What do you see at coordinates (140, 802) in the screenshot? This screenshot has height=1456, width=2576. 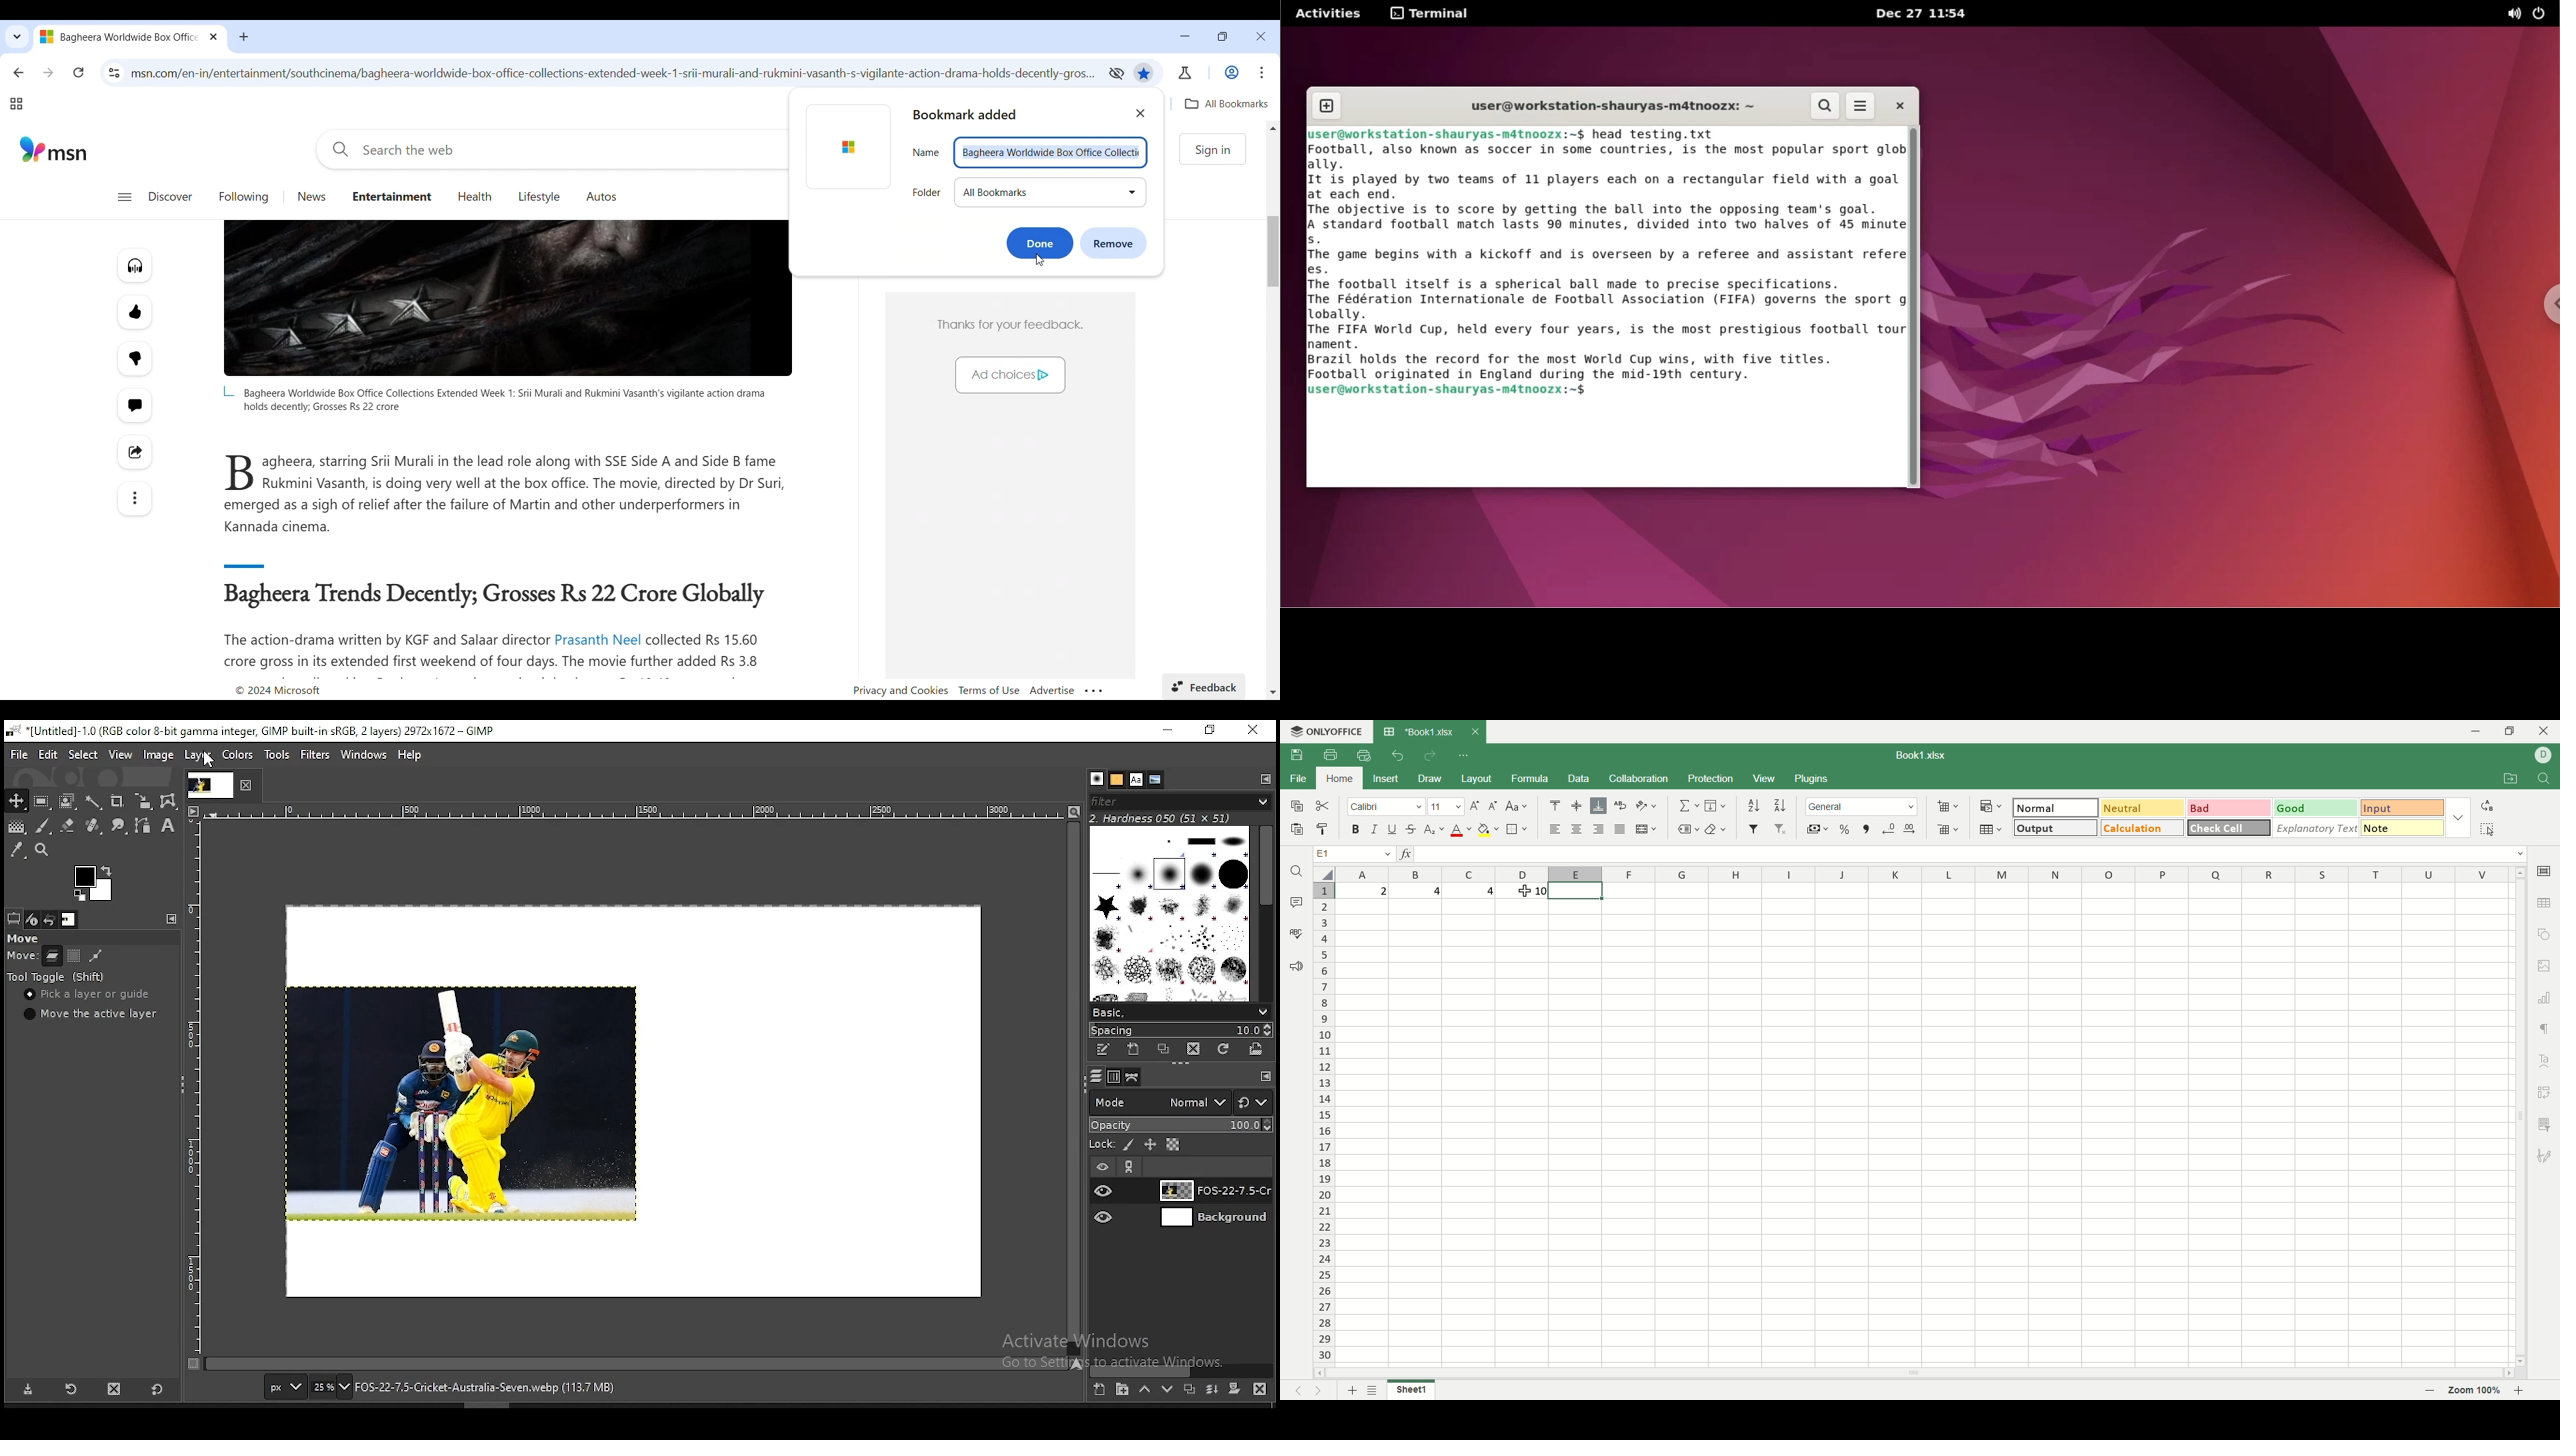 I see `crop tool` at bounding box center [140, 802].